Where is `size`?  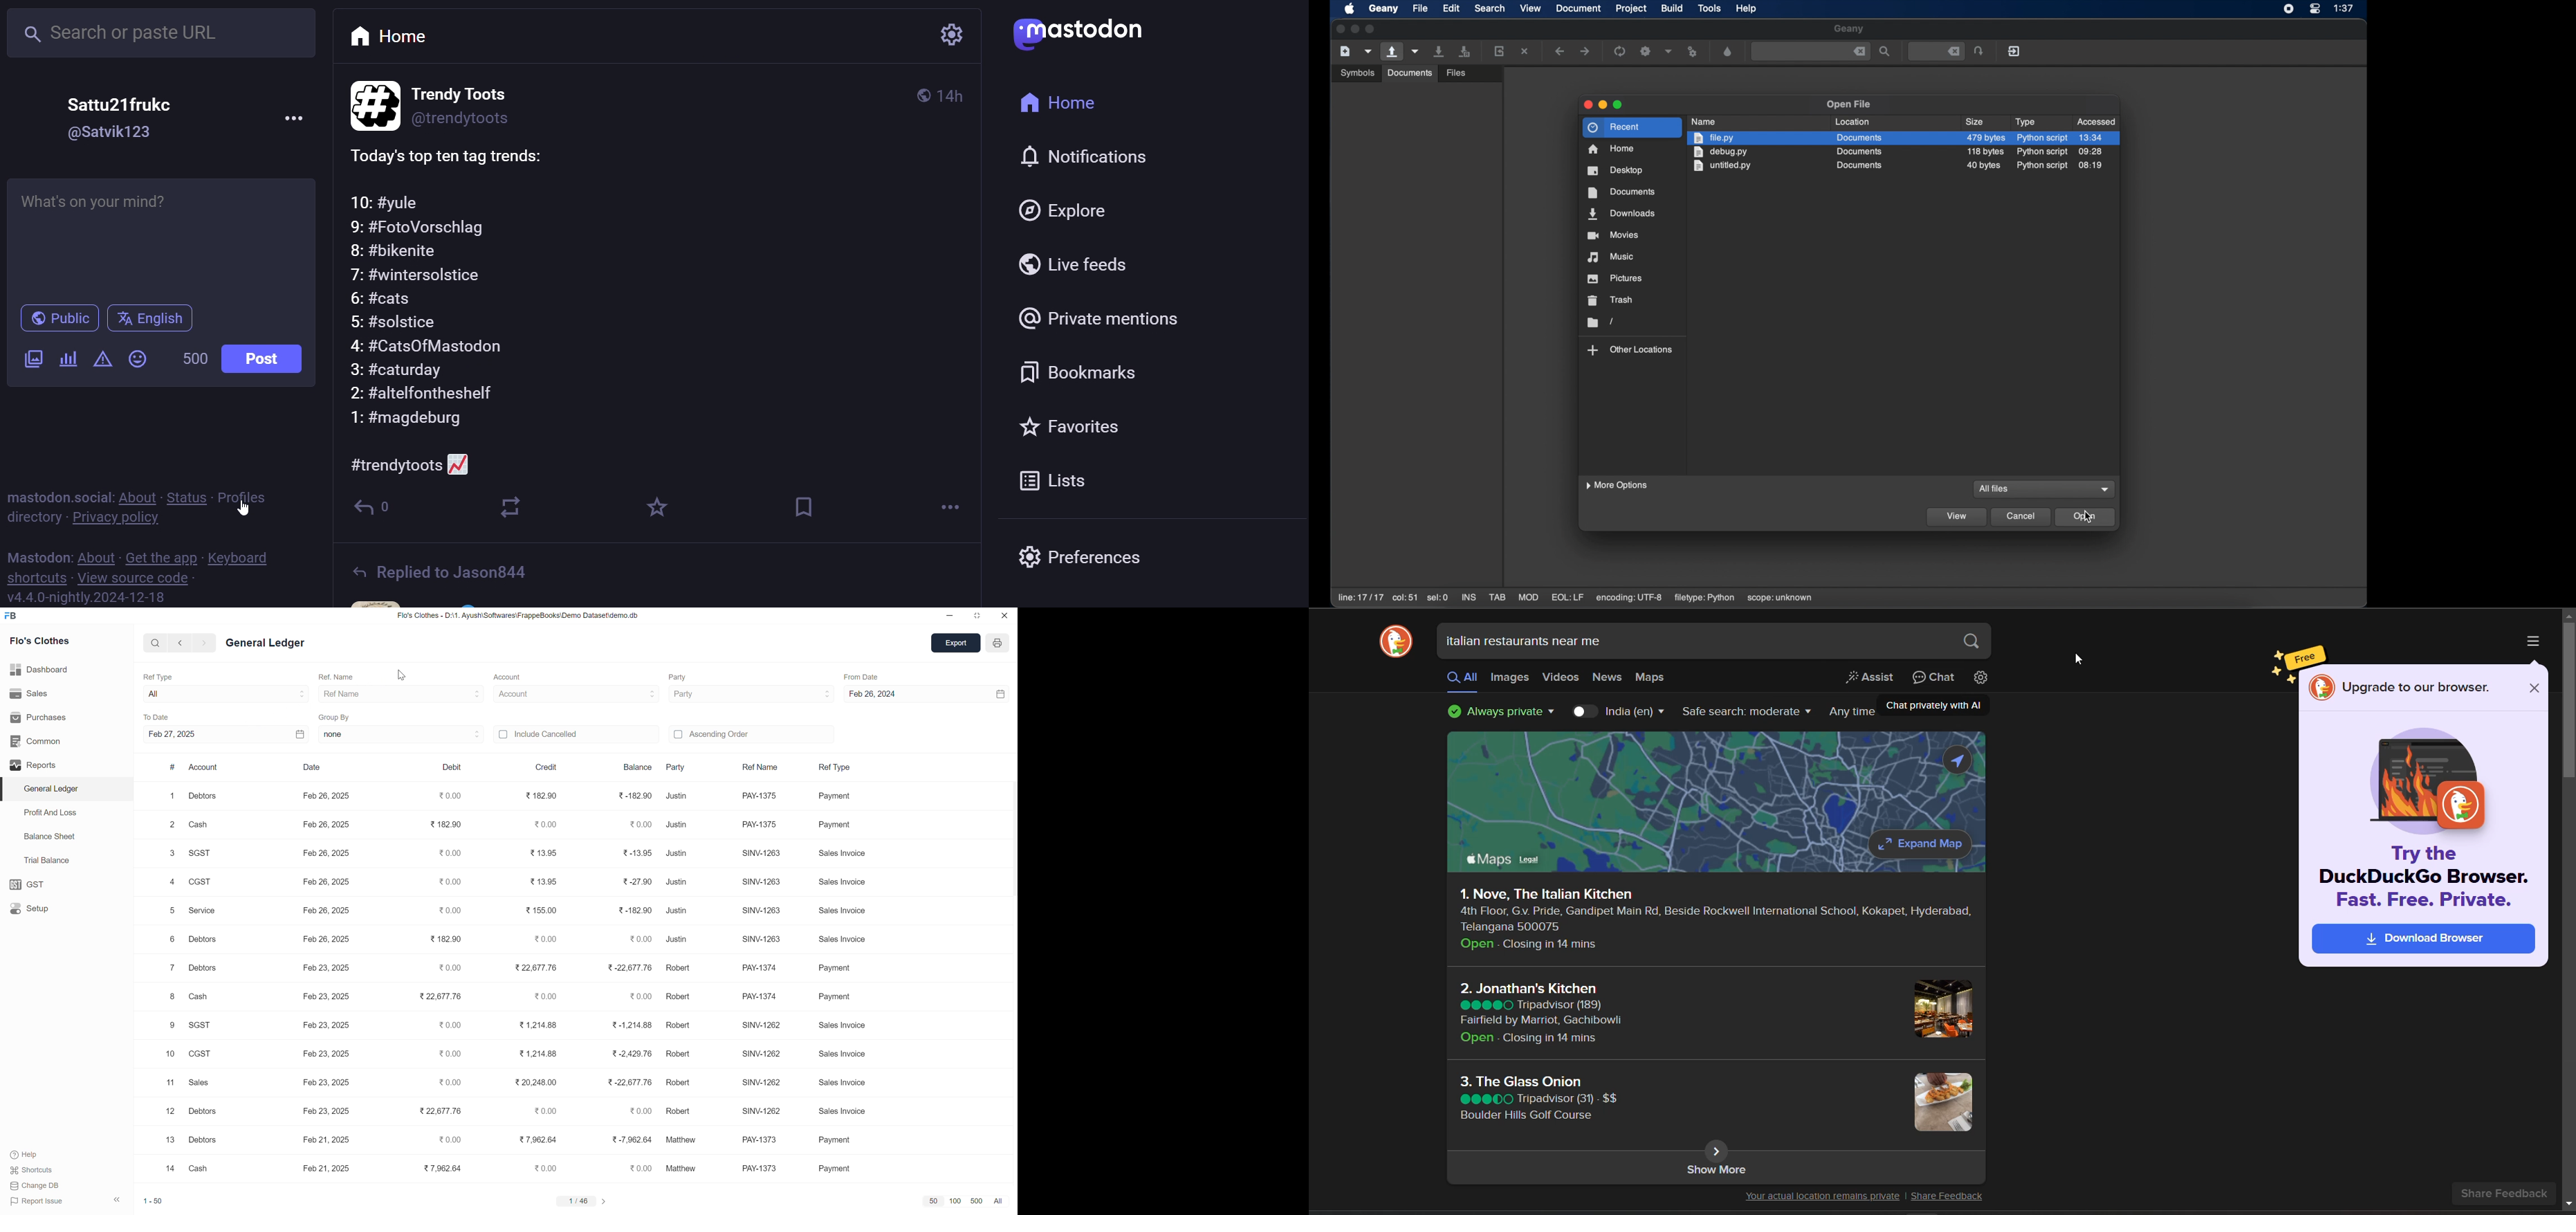
size is located at coordinates (1976, 122).